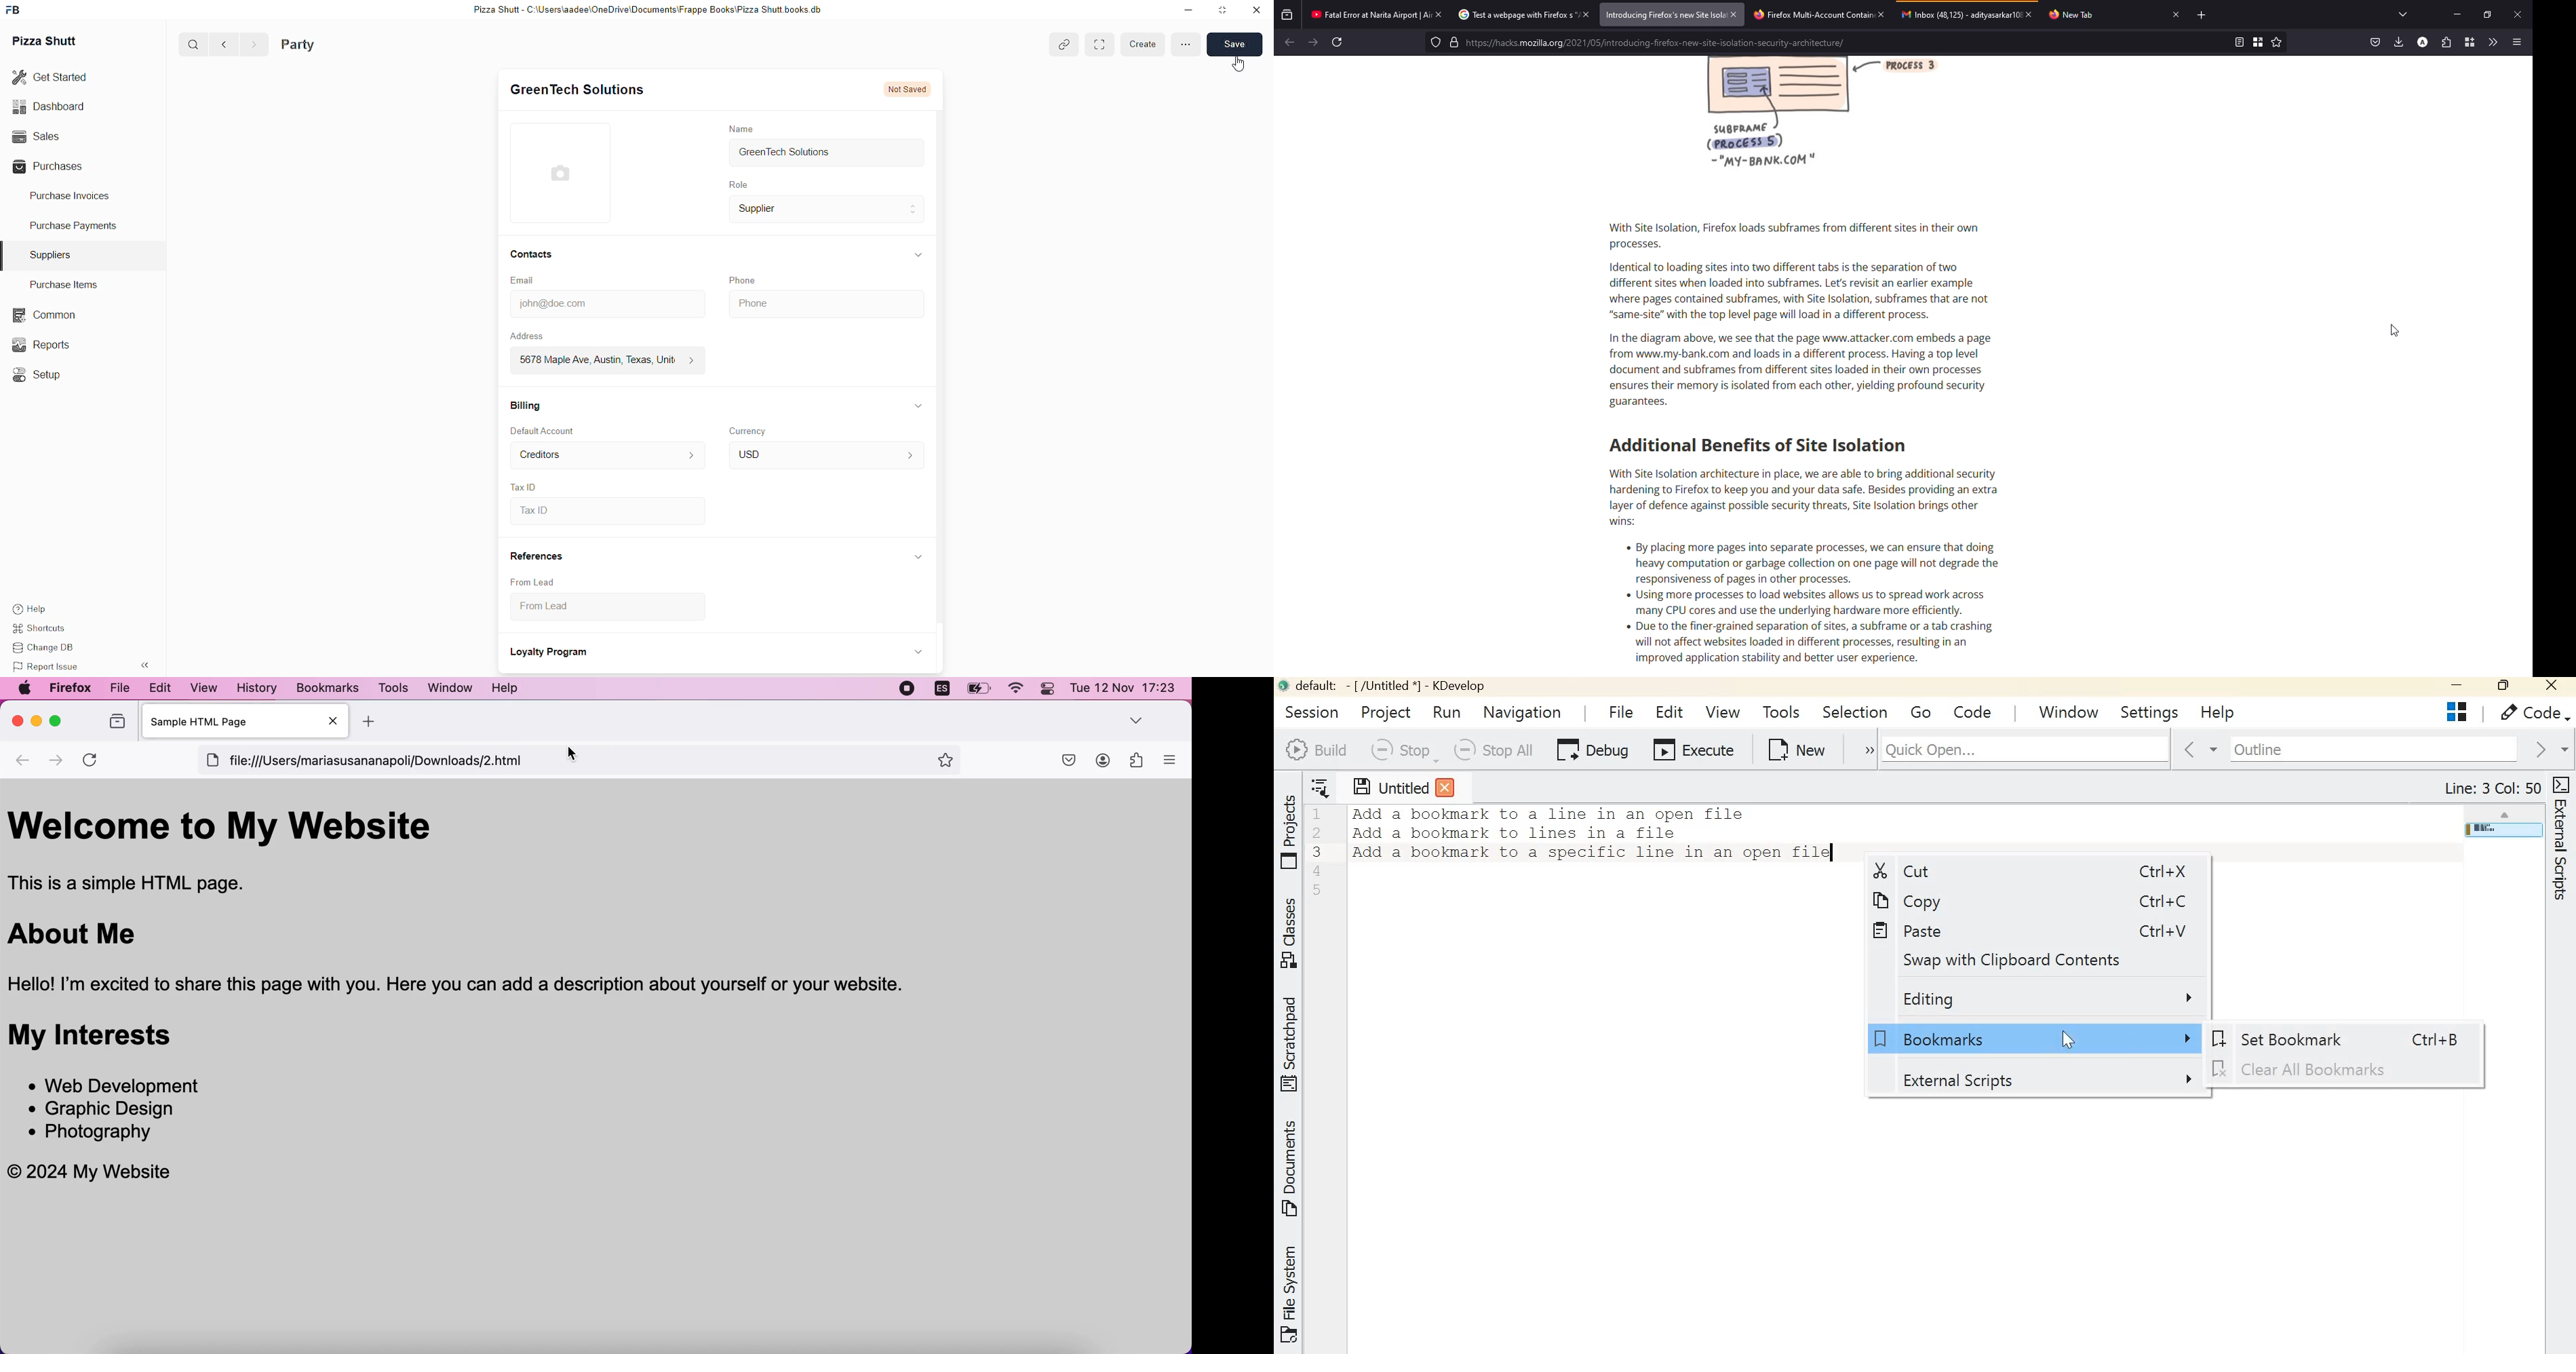 The image size is (2576, 1372). What do you see at coordinates (577, 90) in the screenshot?
I see `GreenTech Solutions` at bounding box center [577, 90].